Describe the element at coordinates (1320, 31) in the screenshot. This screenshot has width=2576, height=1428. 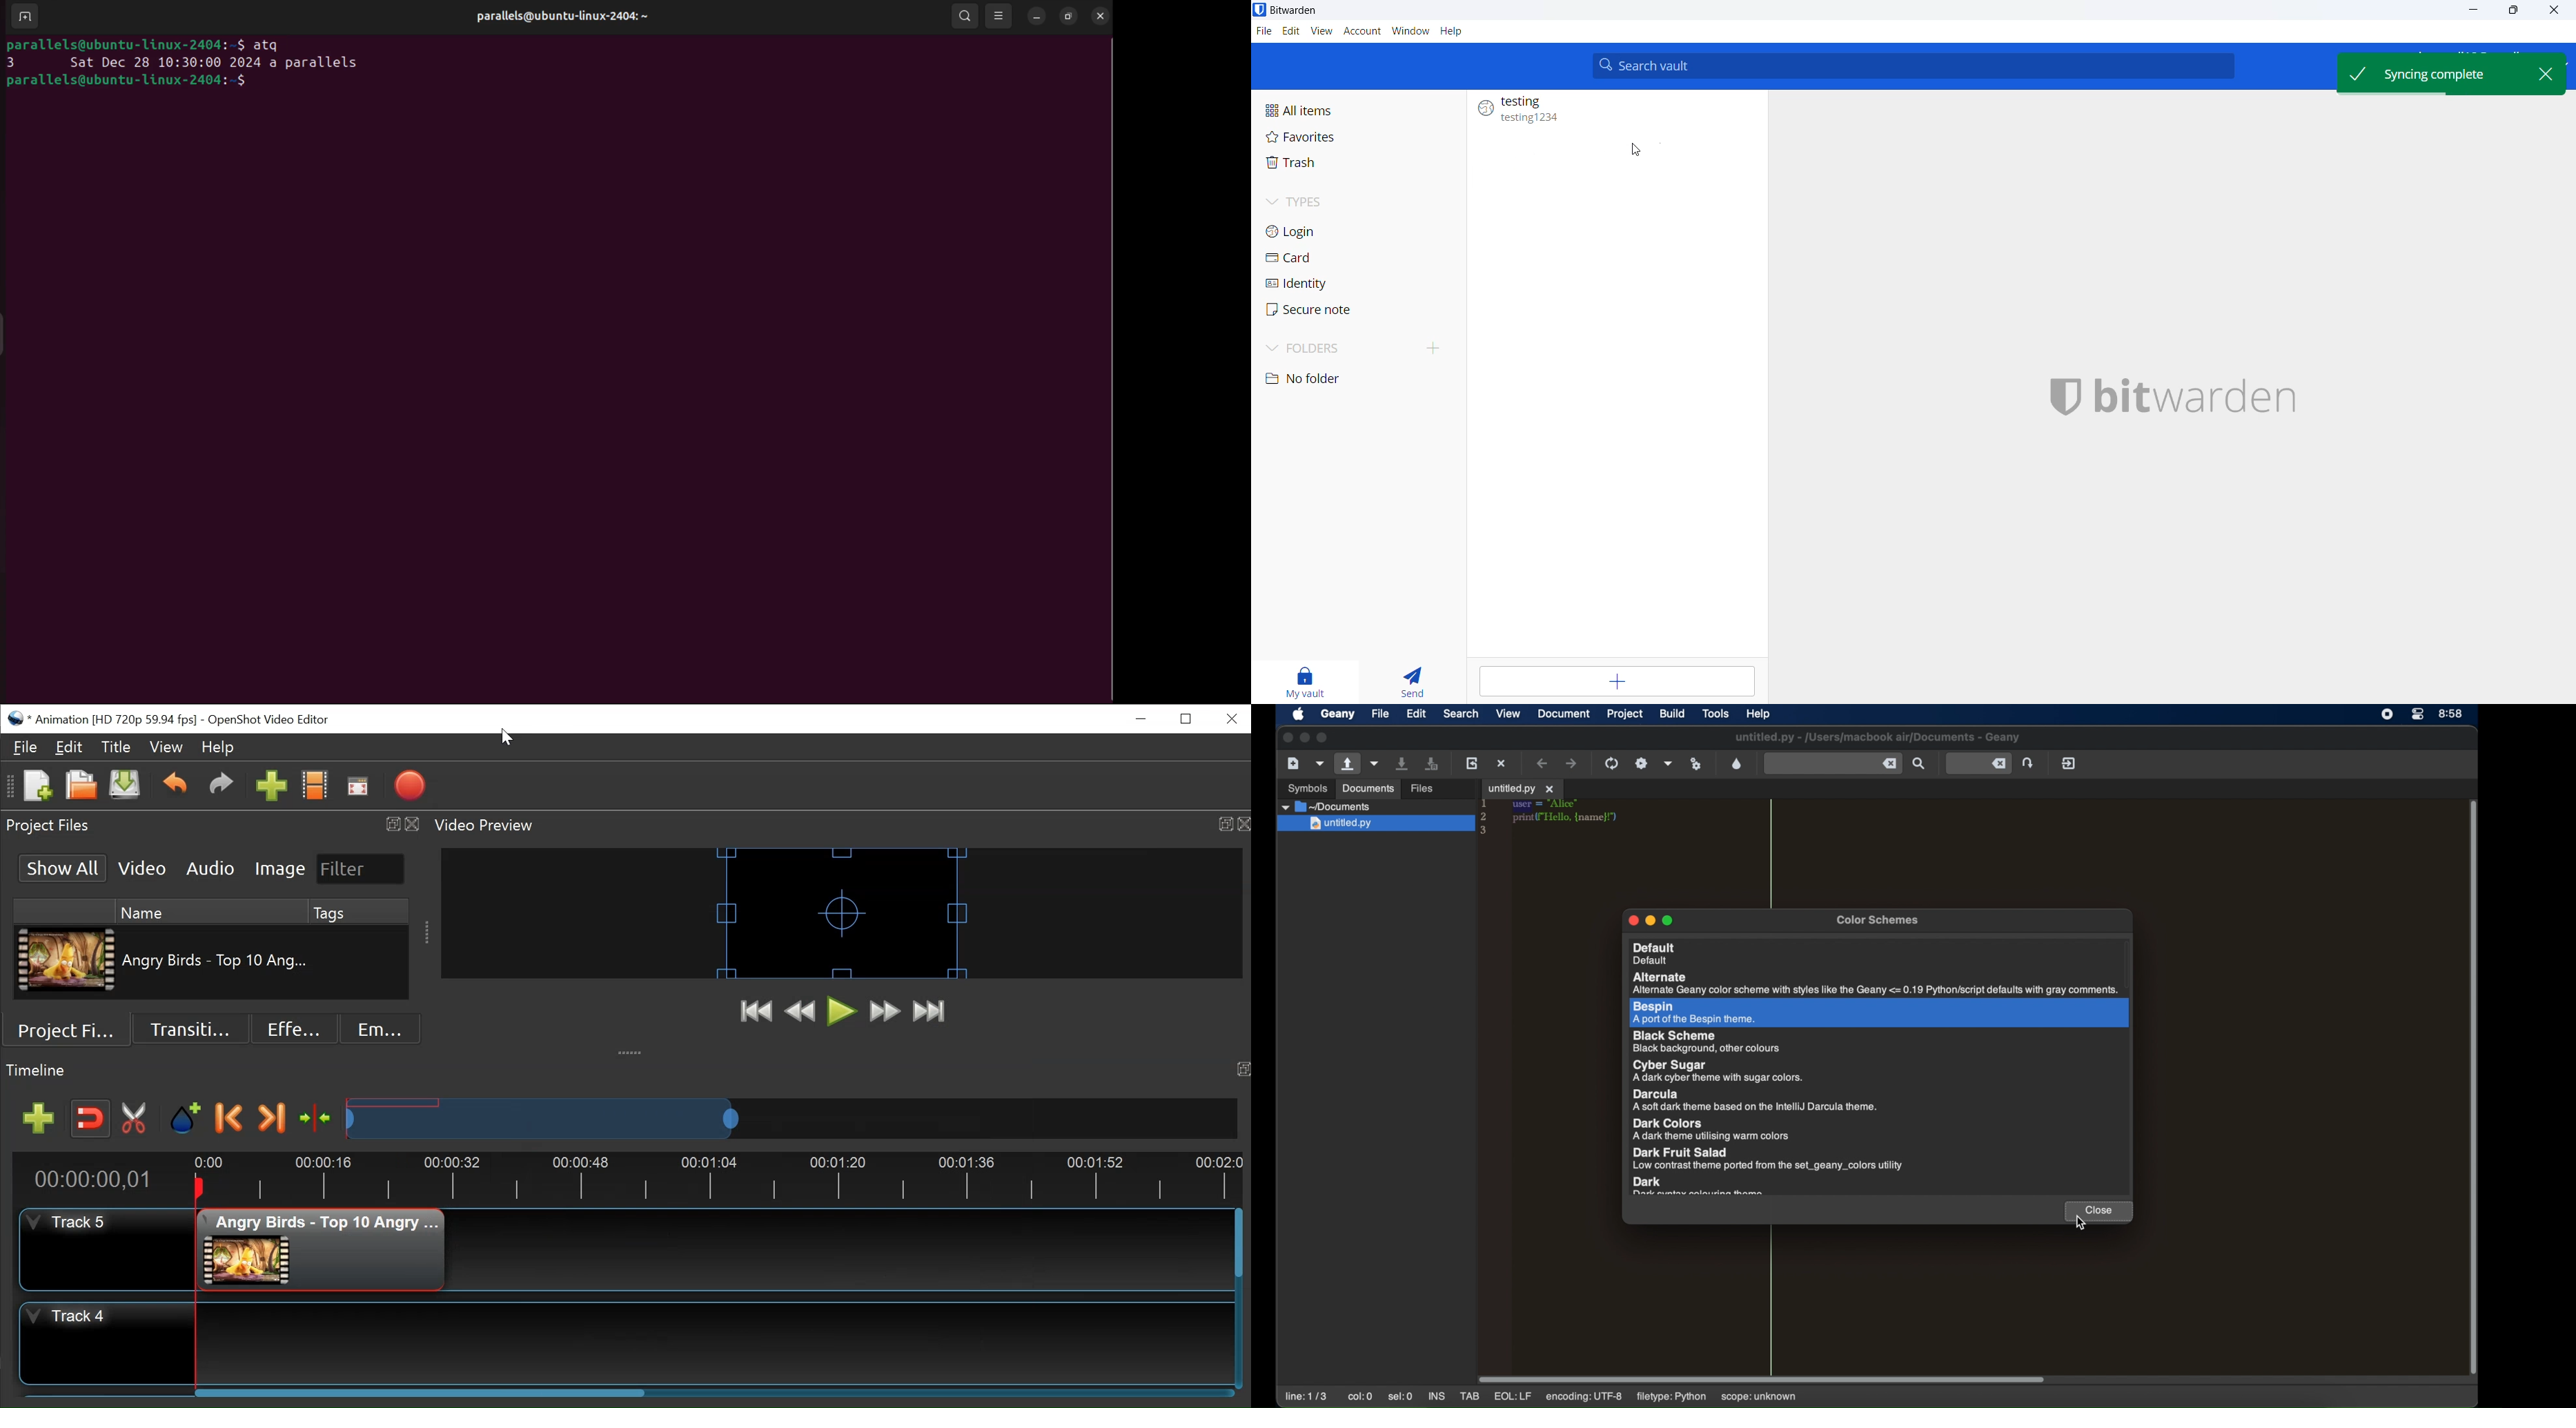
I see `view` at that location.